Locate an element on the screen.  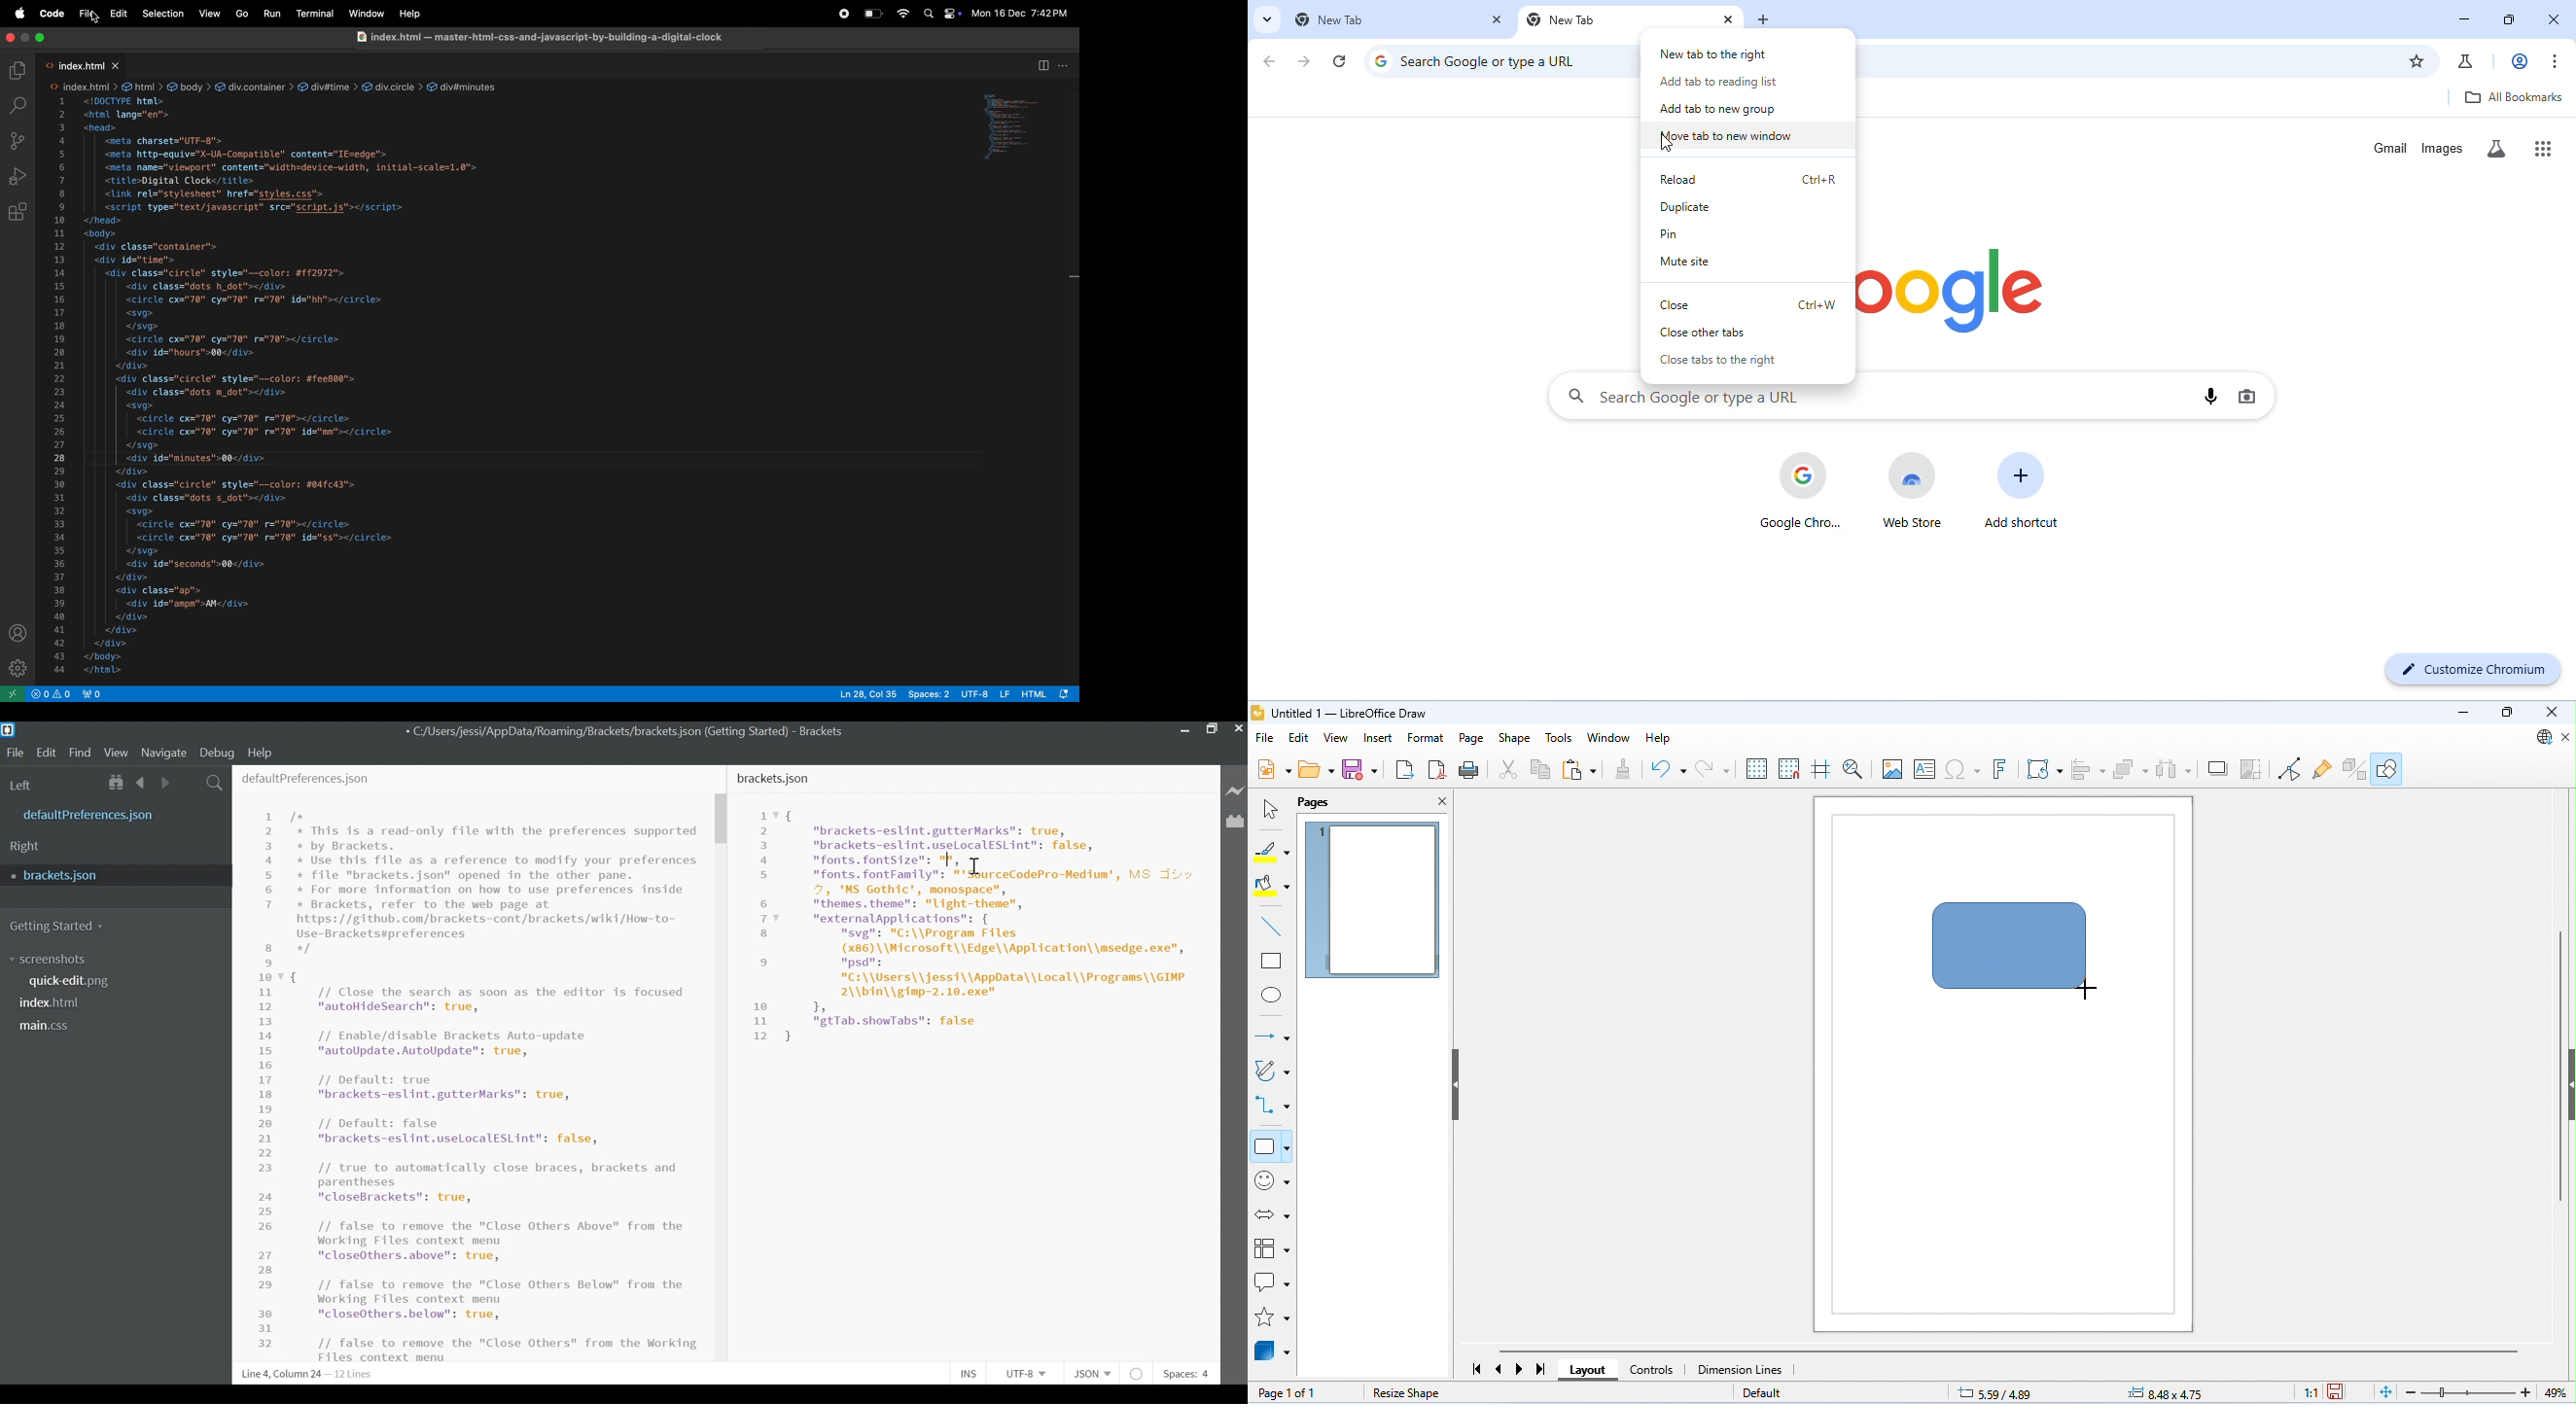
Line Number is located at coordinates (766, 926).